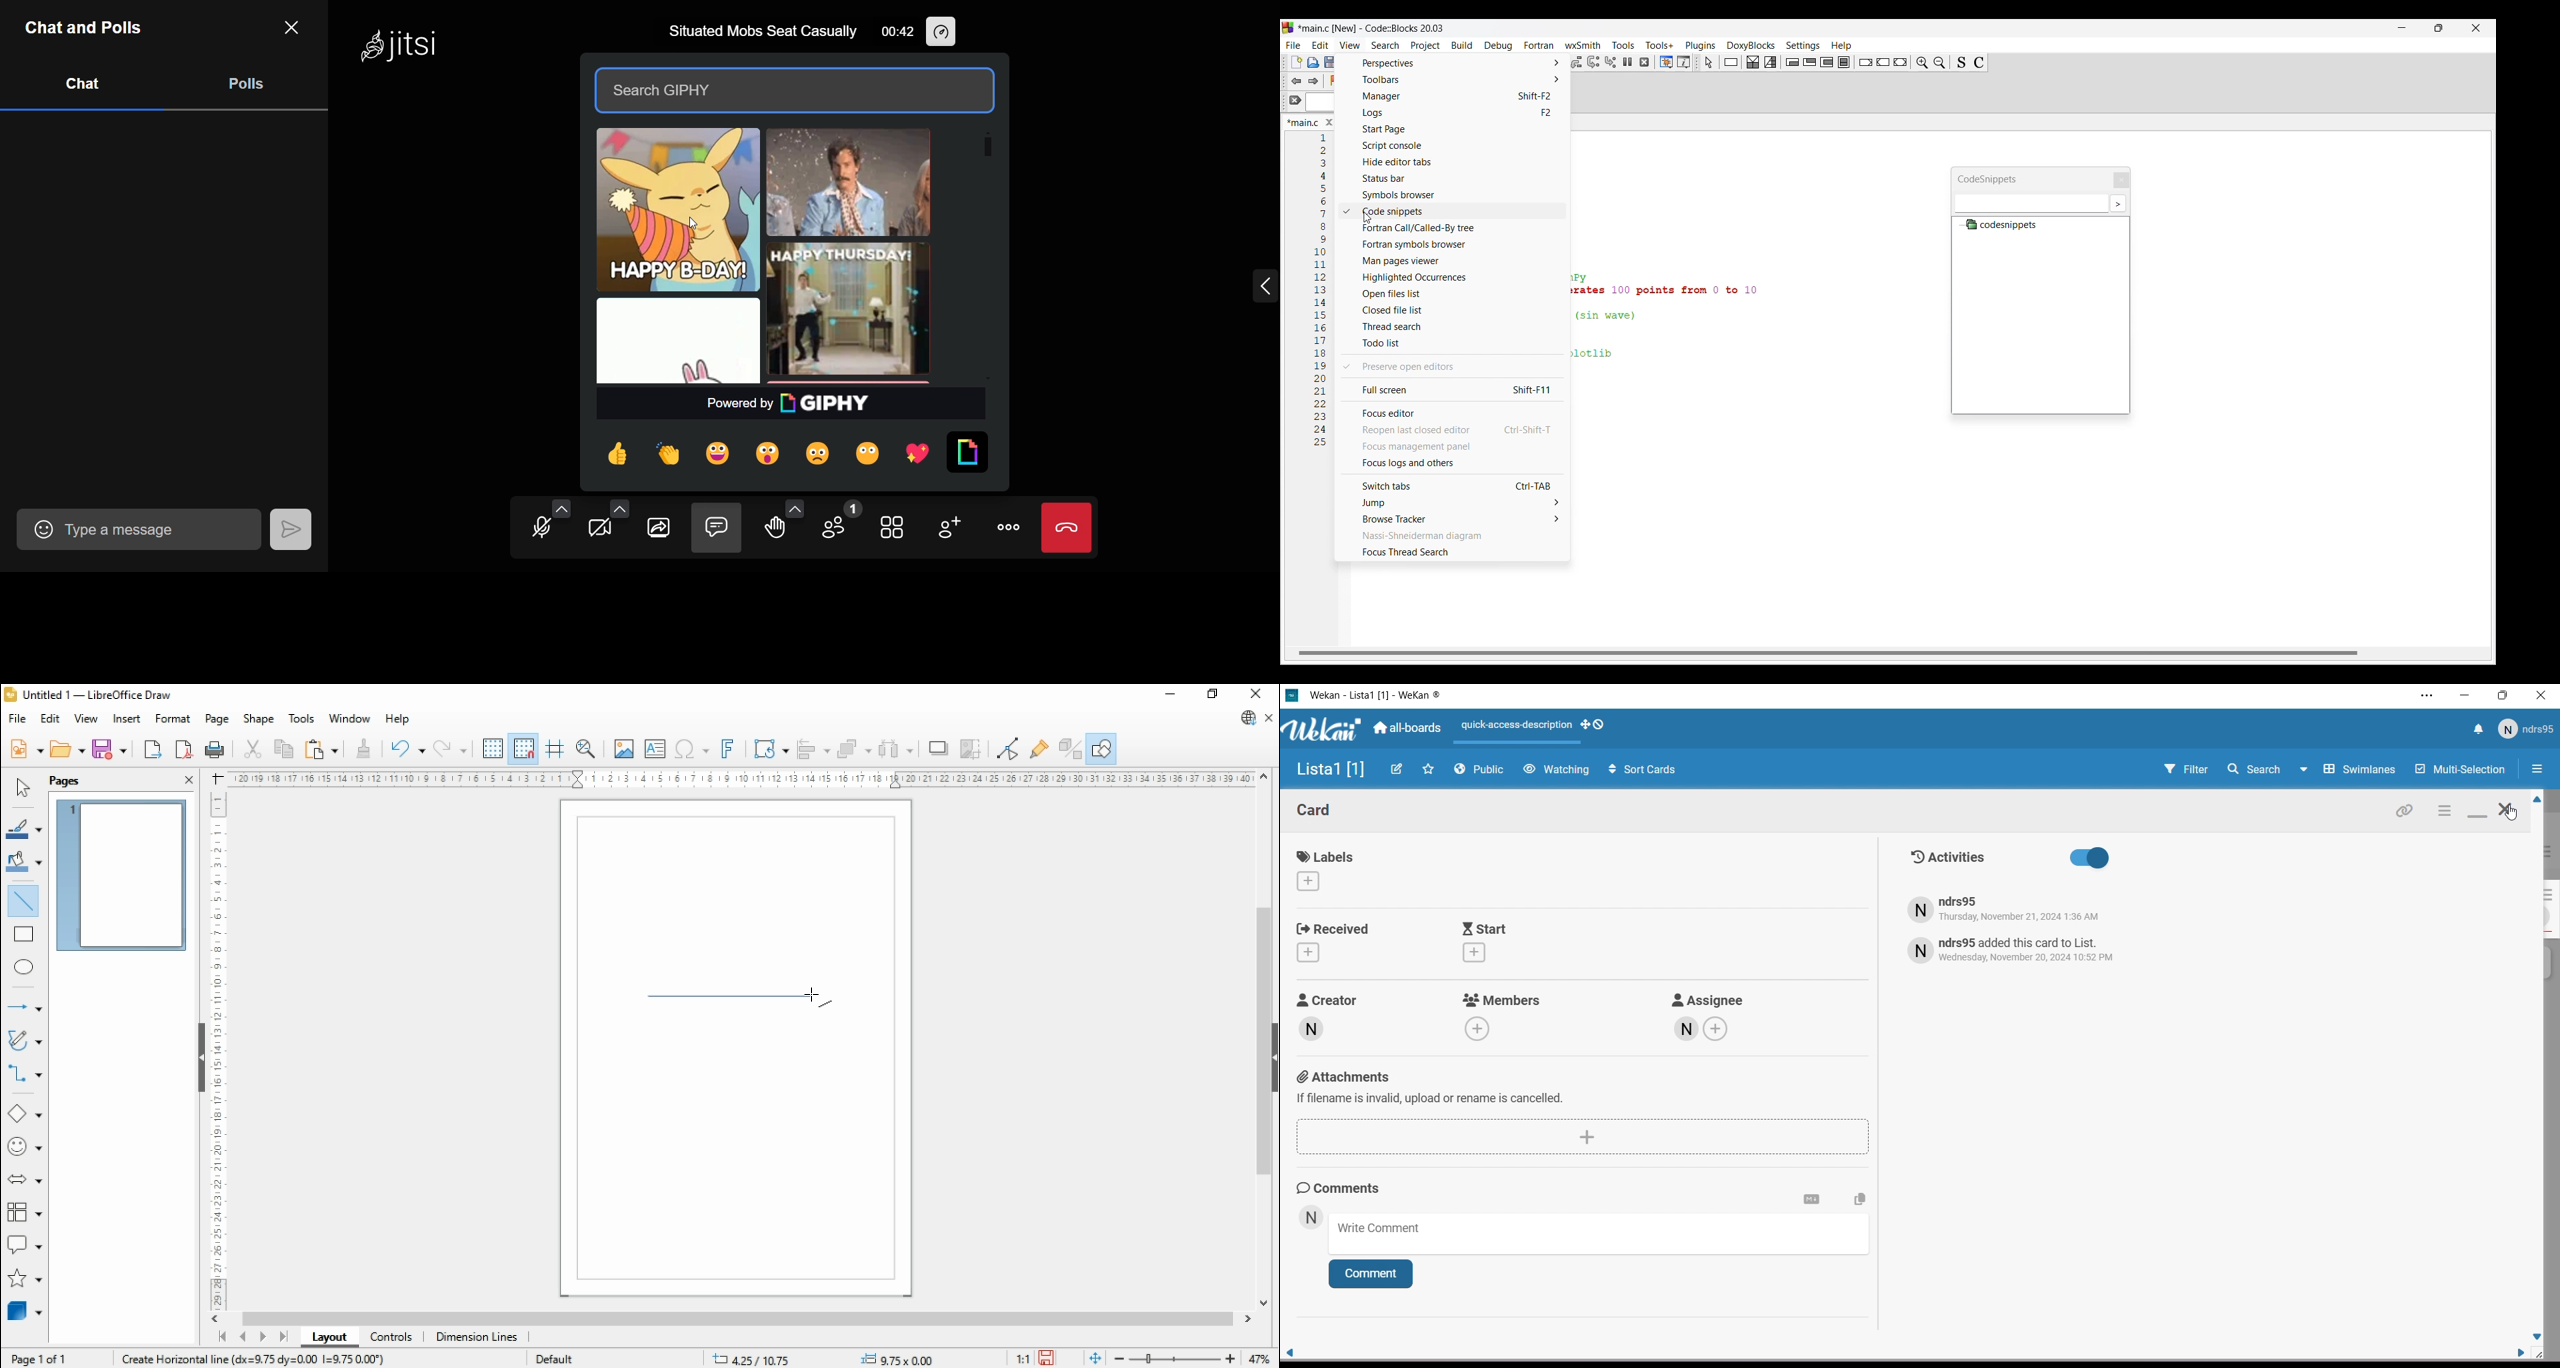 The height and width of the screenshot is (1372, 2576). What do you see at coordinates (763, 30) in the screenshot?
I see `Situated Mobs Seat Casually` at bounding box center [763, 30].